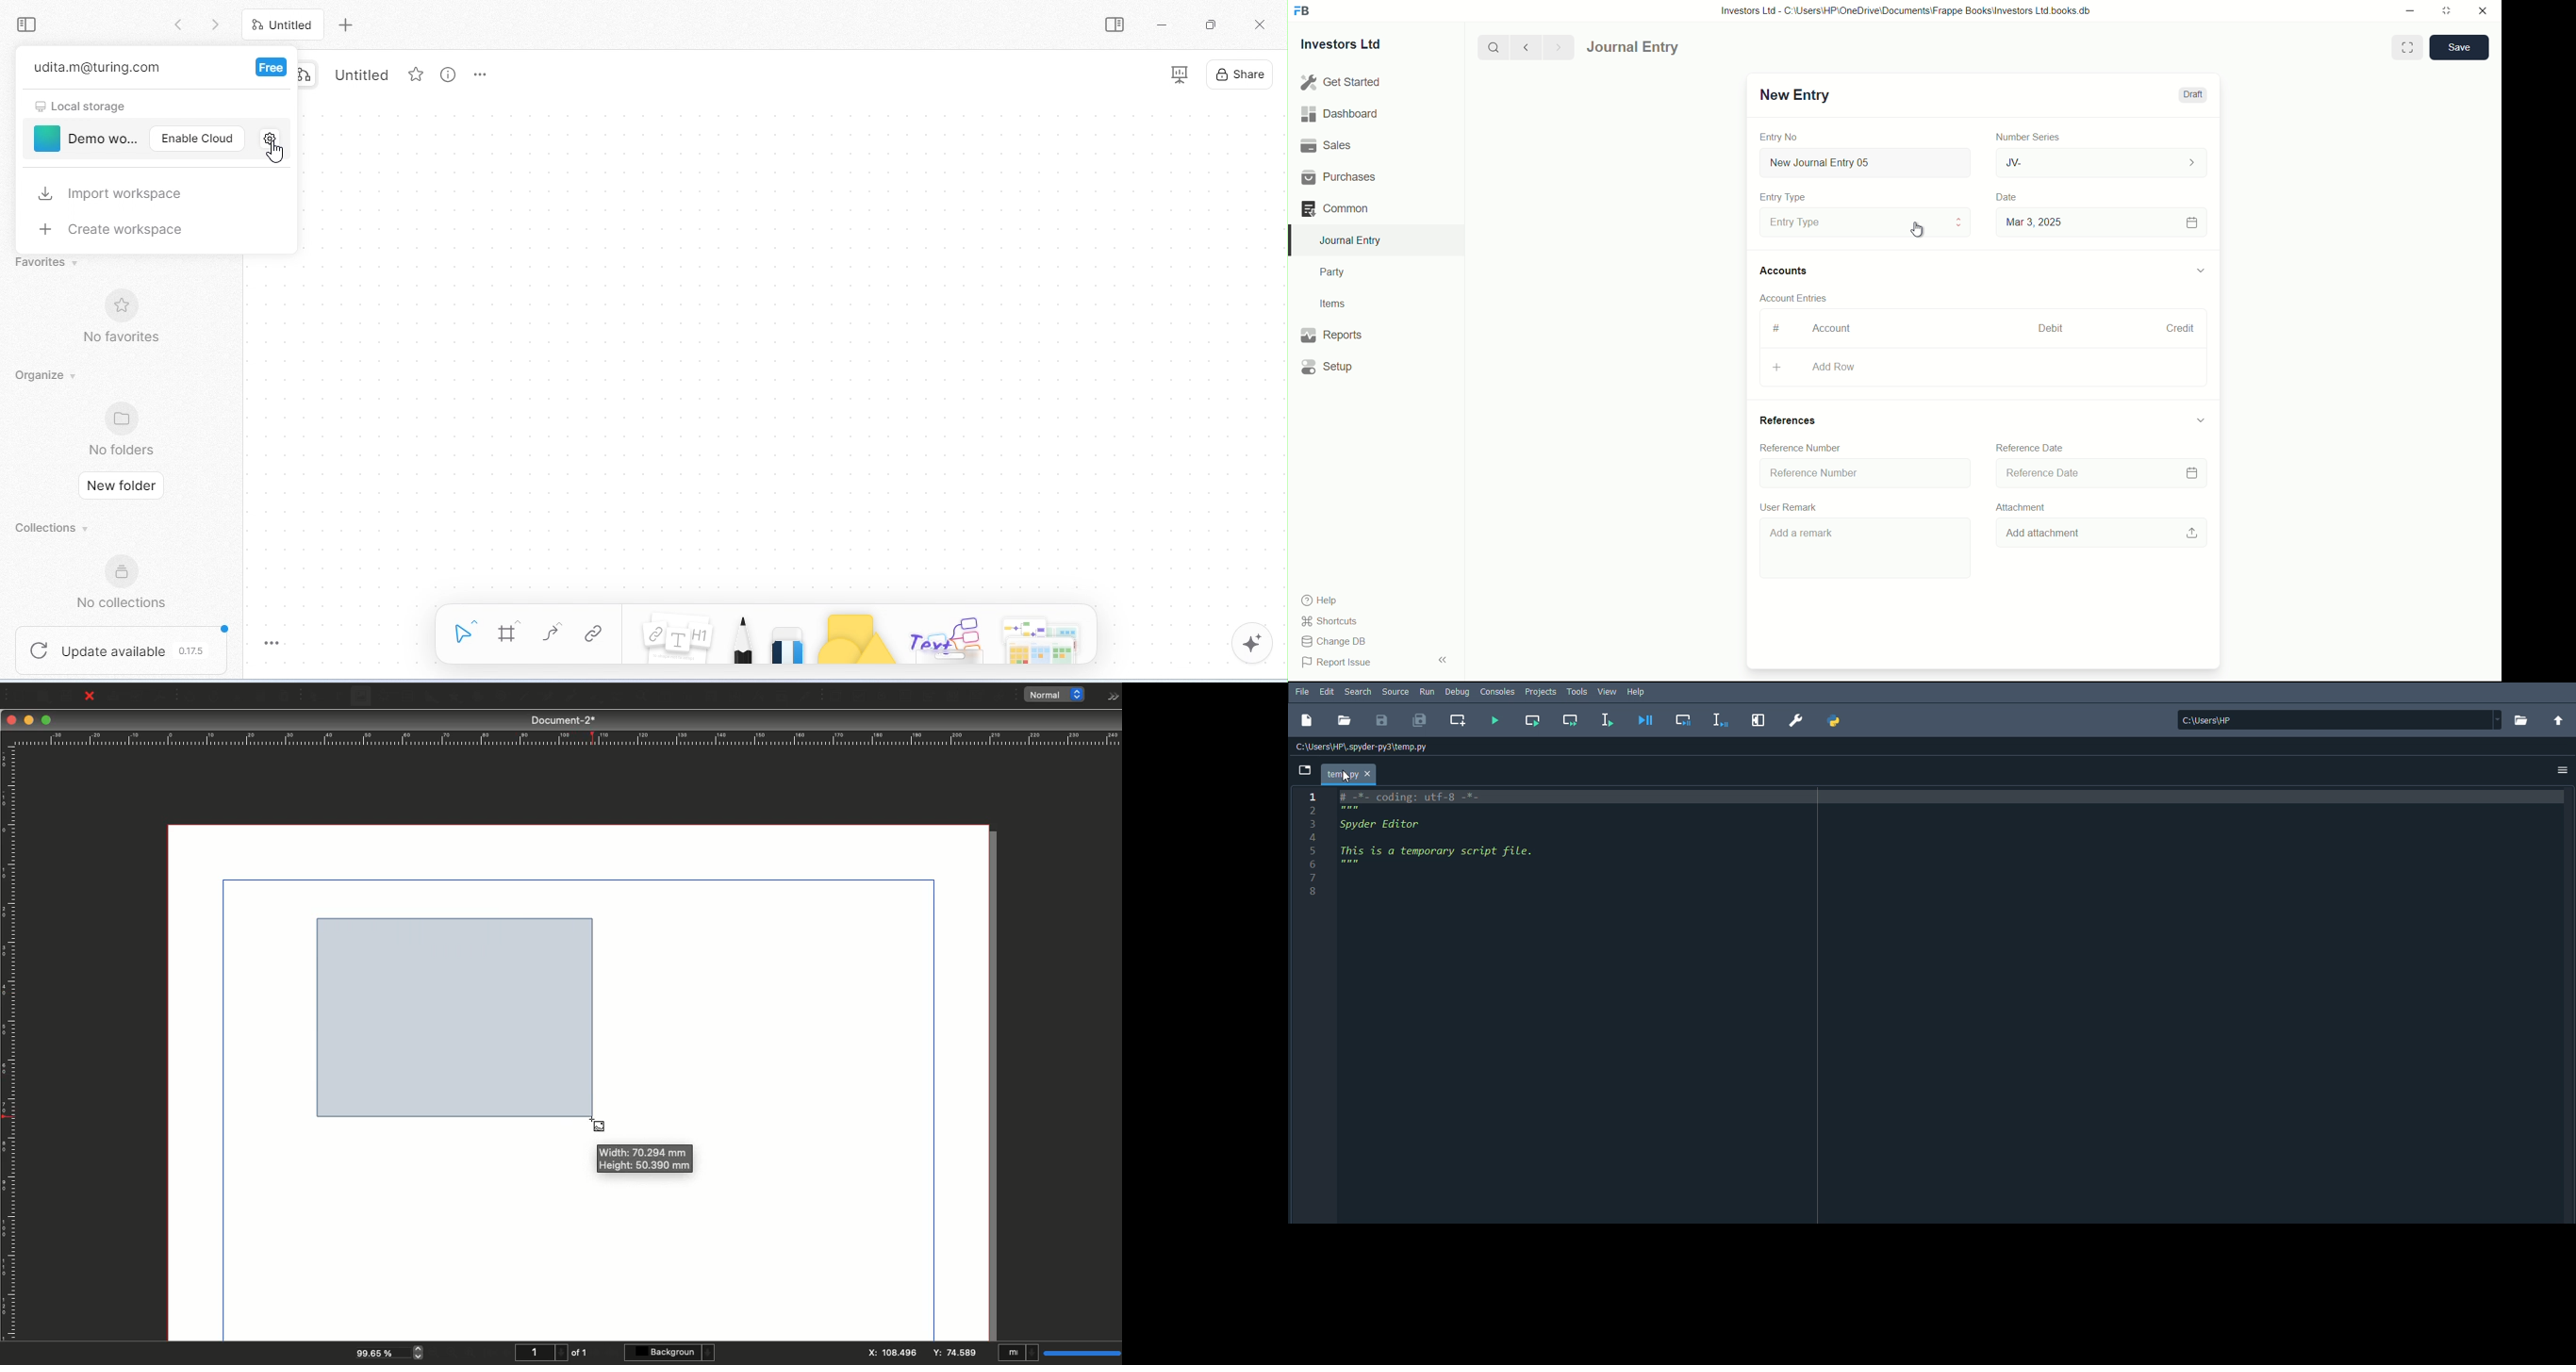 The width and height of the screenshot is (2576, 1372). I want to click on Add attachment, so click(2102, 534).